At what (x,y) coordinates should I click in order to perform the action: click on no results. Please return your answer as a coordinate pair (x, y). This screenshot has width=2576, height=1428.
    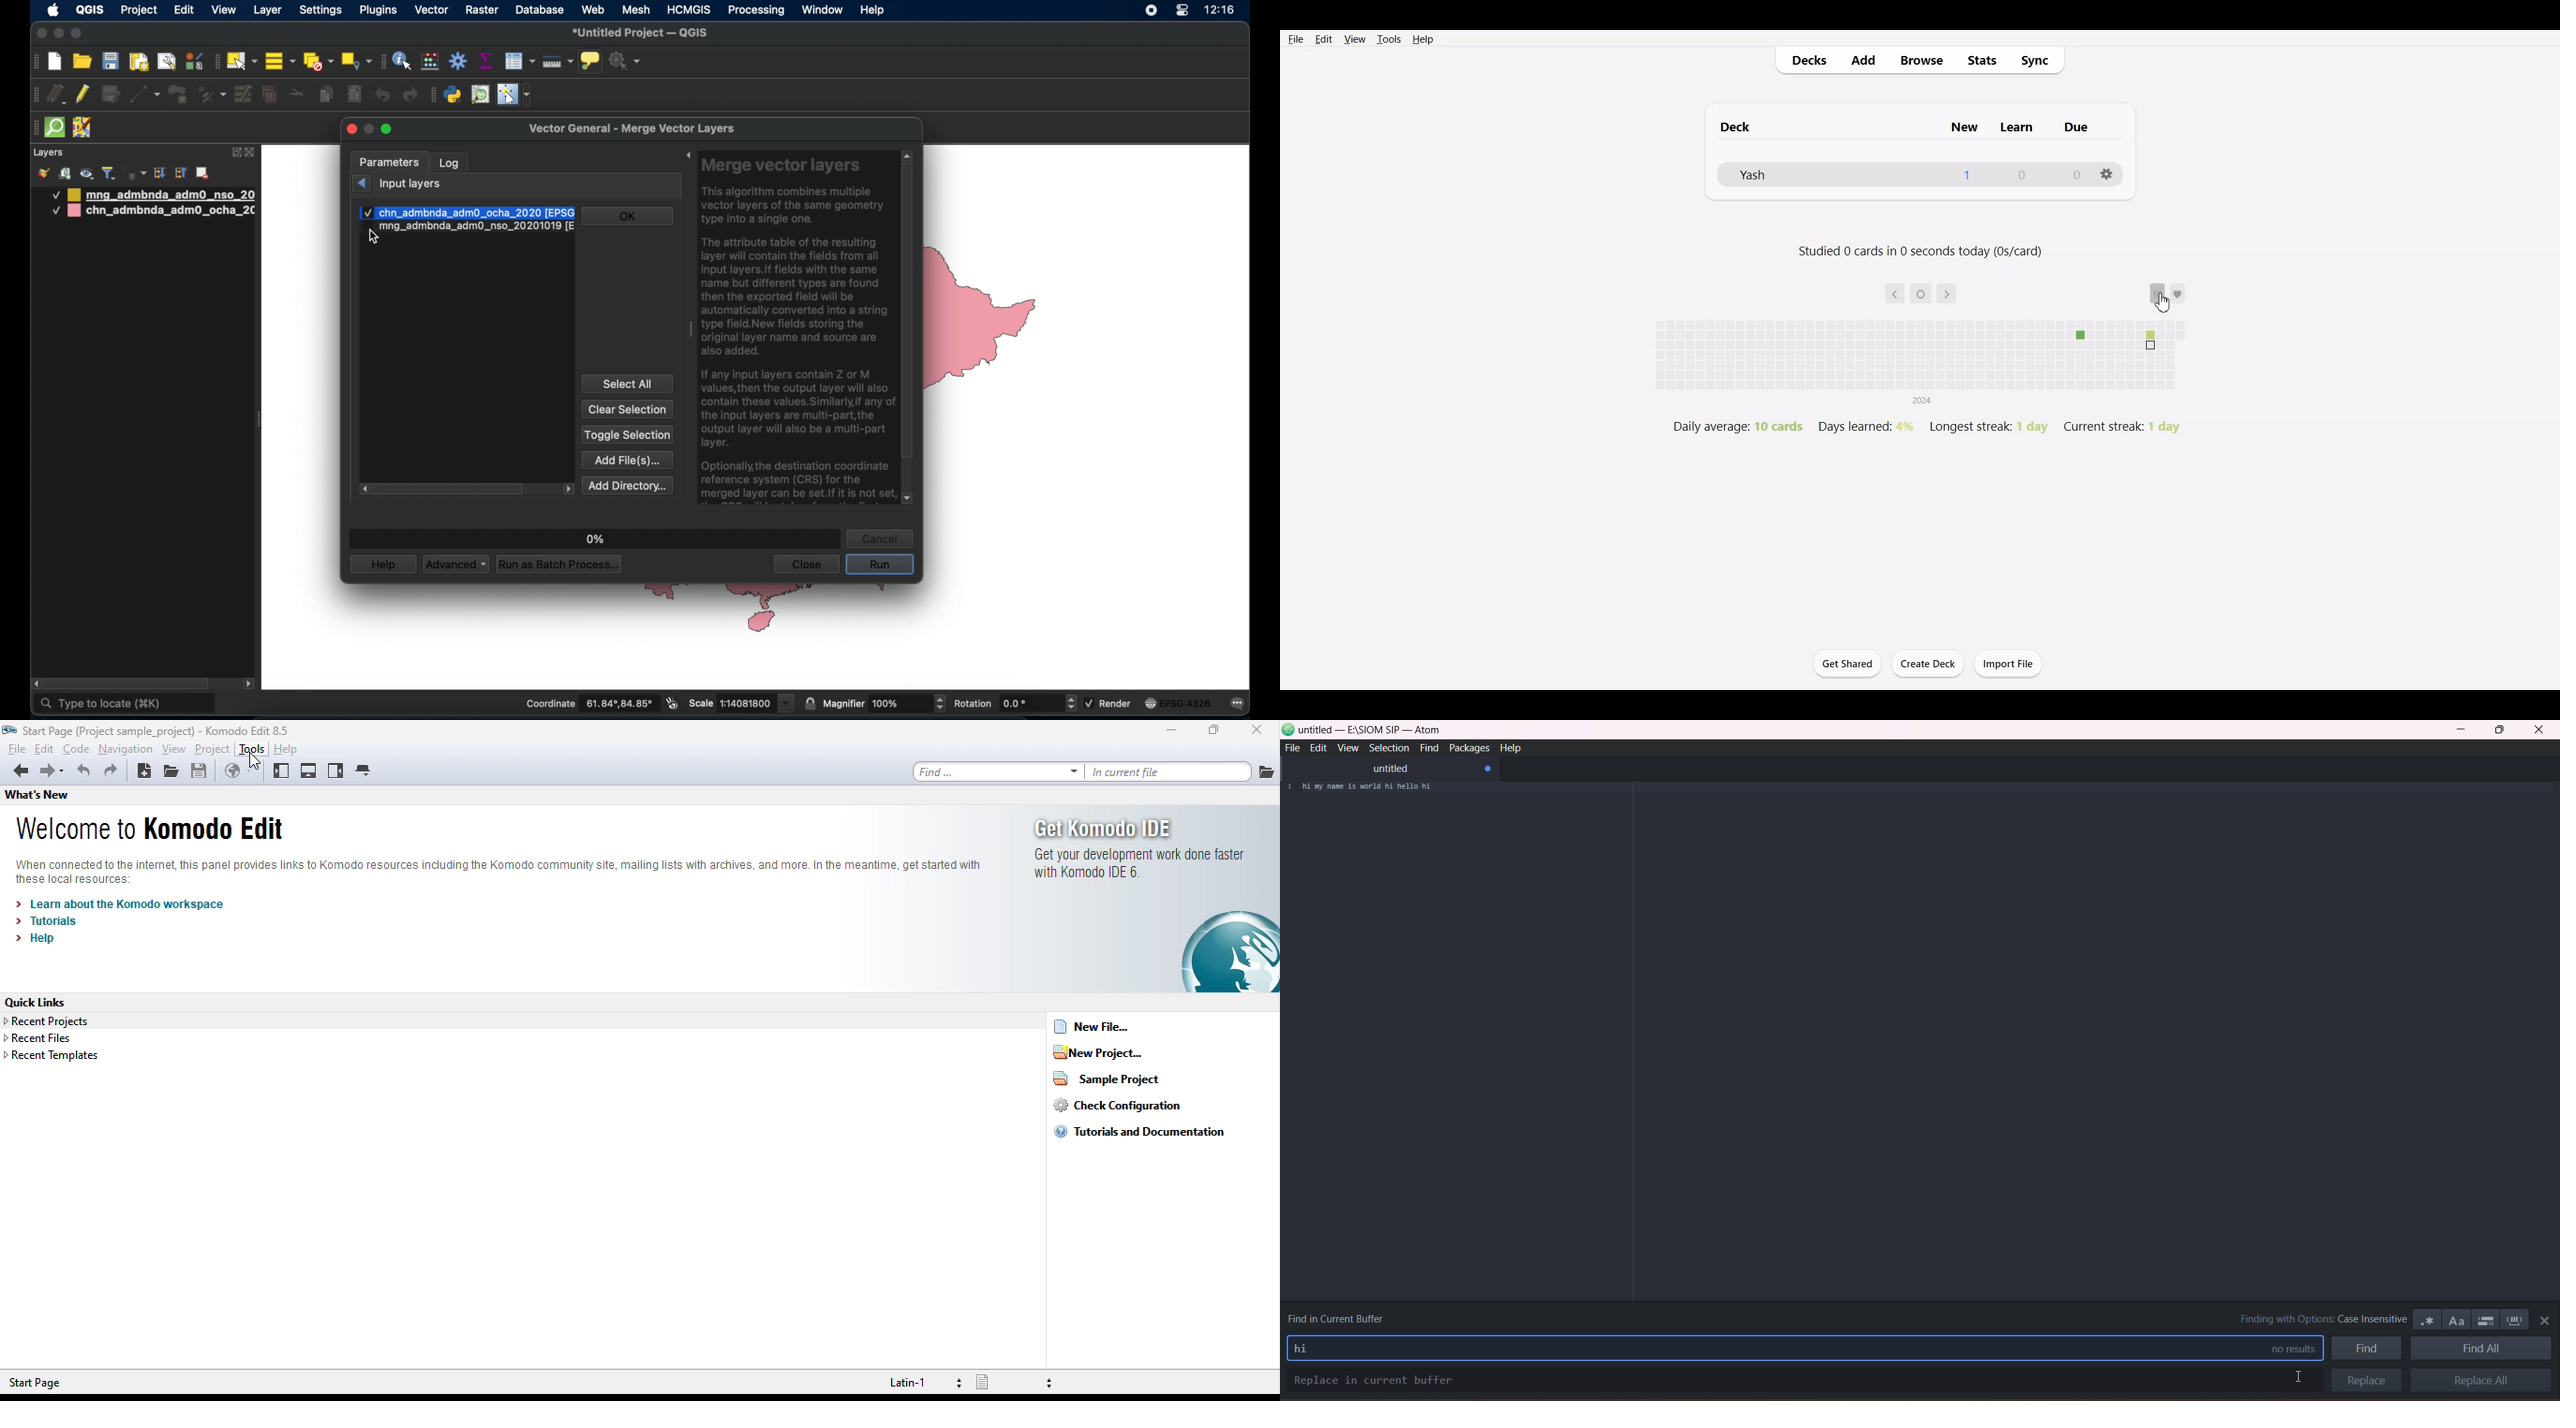
    Looking at the image, I should click on (2285, 1349).